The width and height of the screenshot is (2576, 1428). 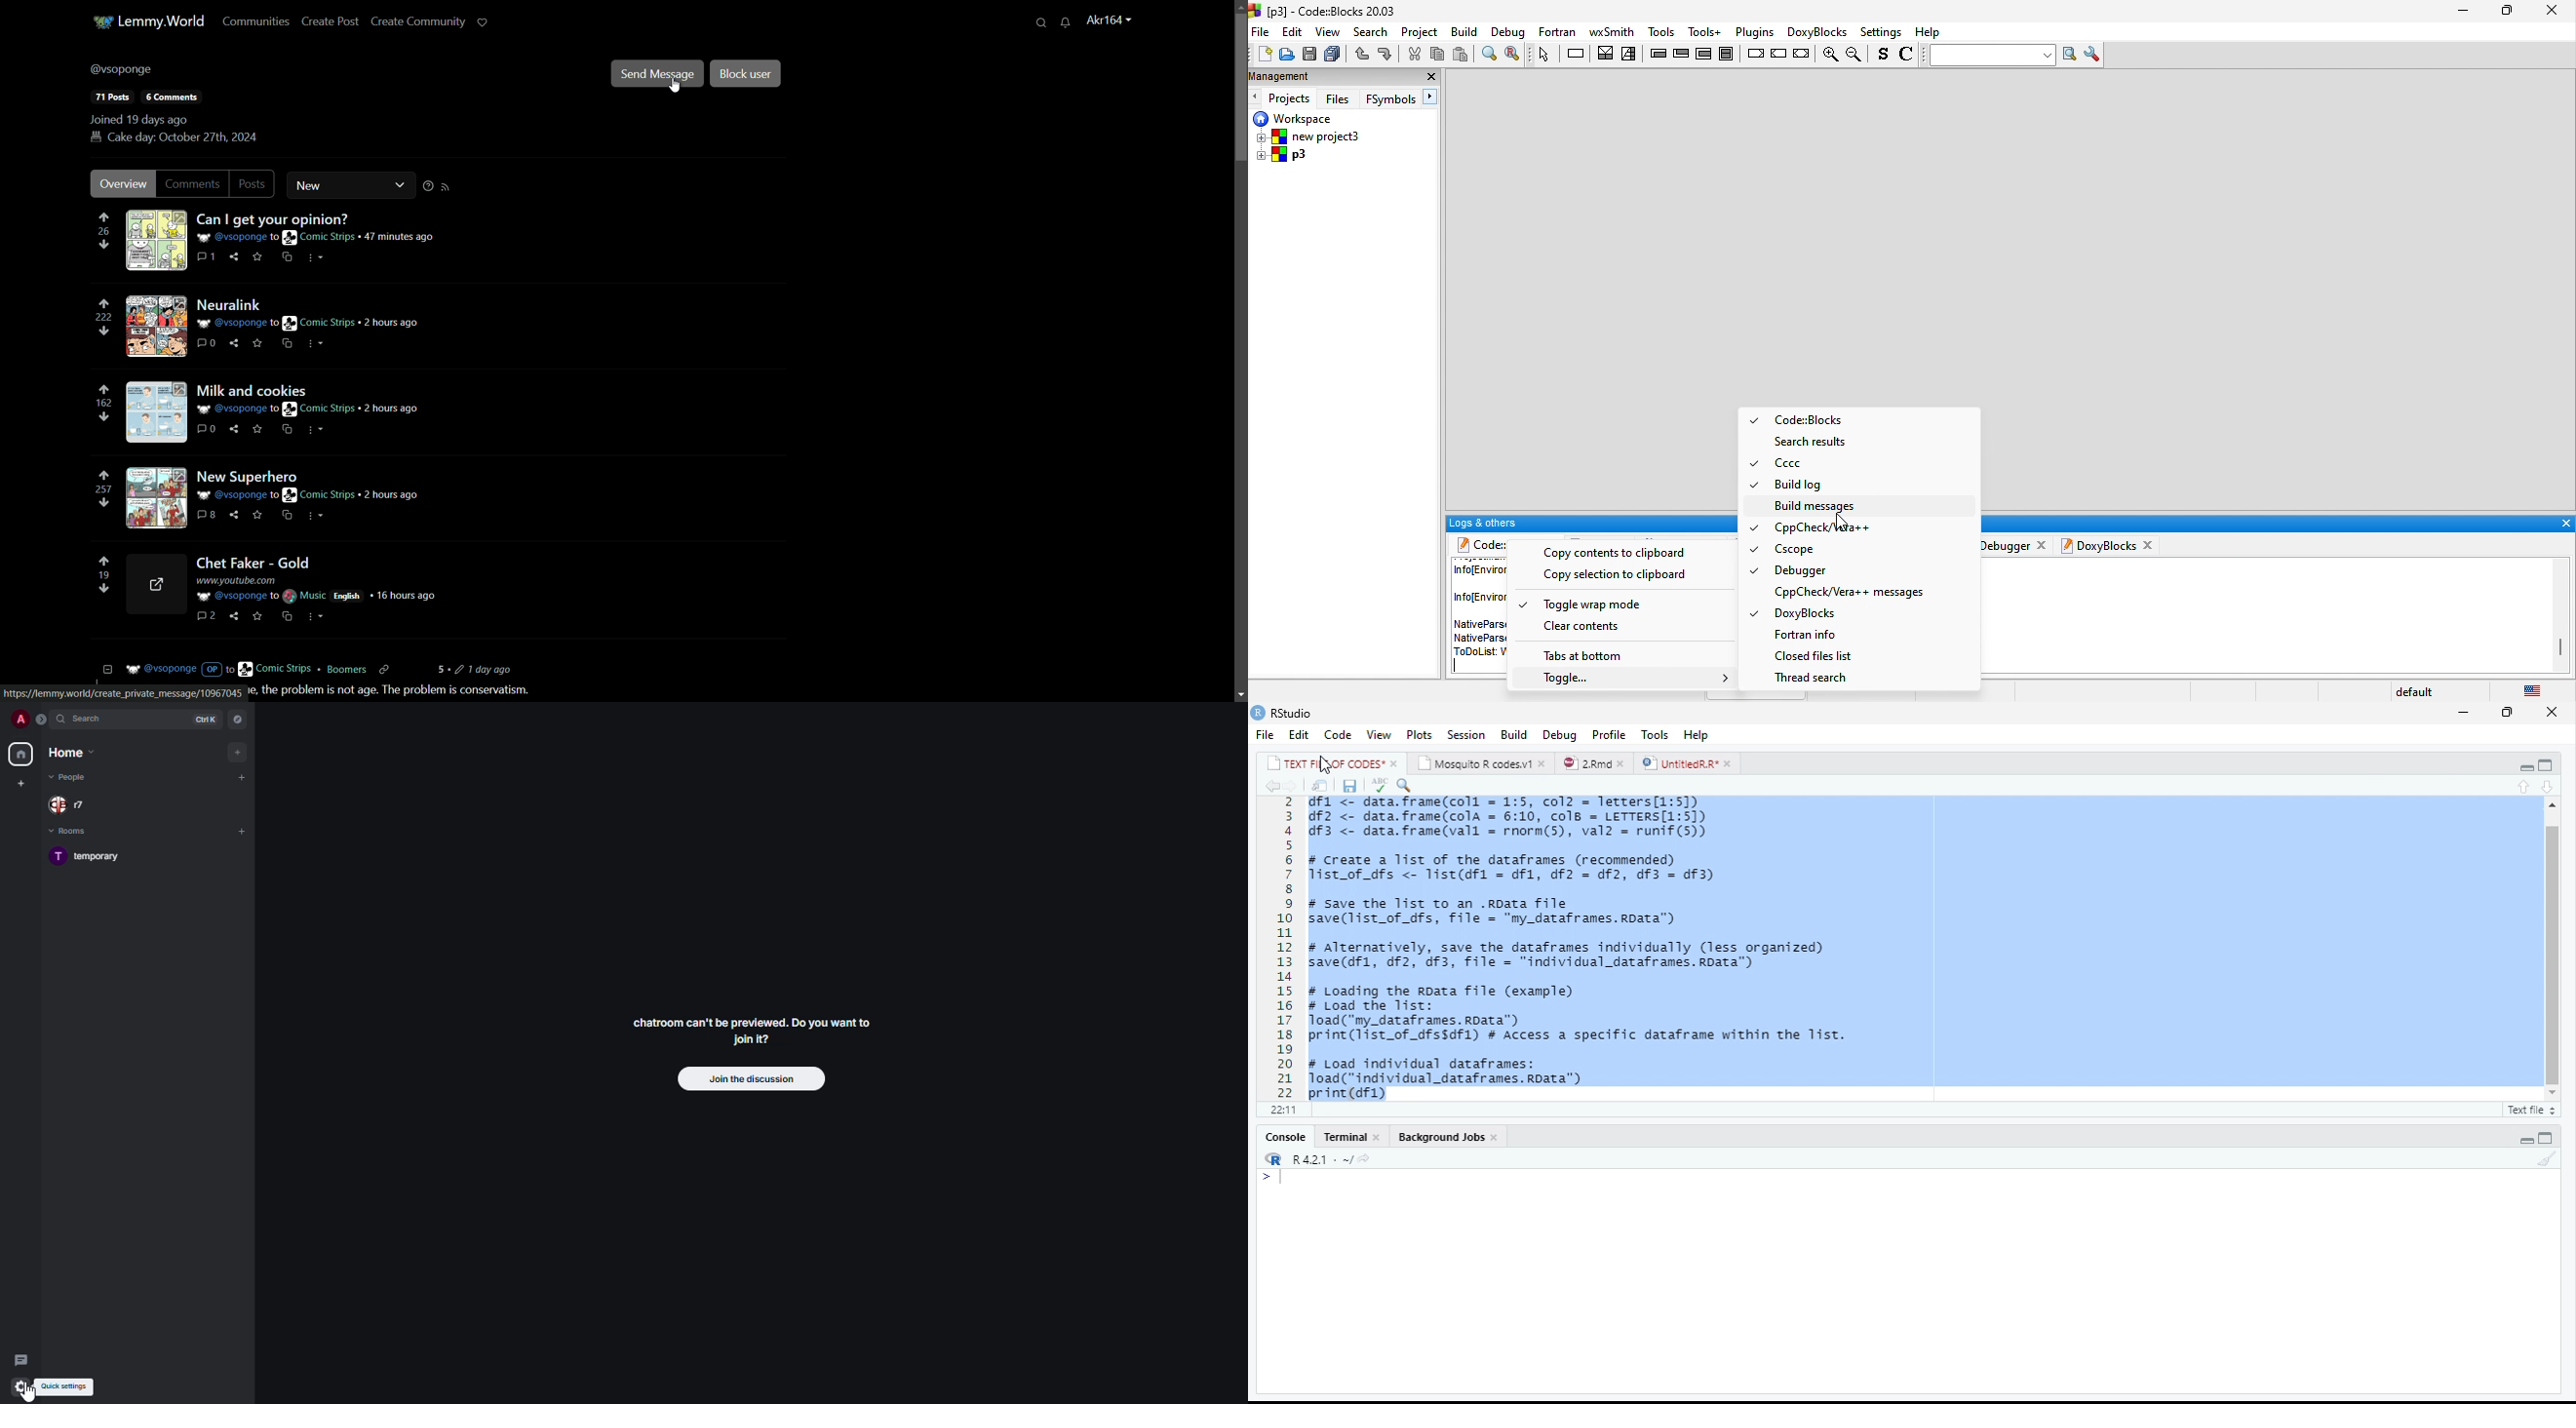 What do you see at coordinates (1843, 523) in the screenshot?
I see `cursor movement` at bounding box center [1843, 523].